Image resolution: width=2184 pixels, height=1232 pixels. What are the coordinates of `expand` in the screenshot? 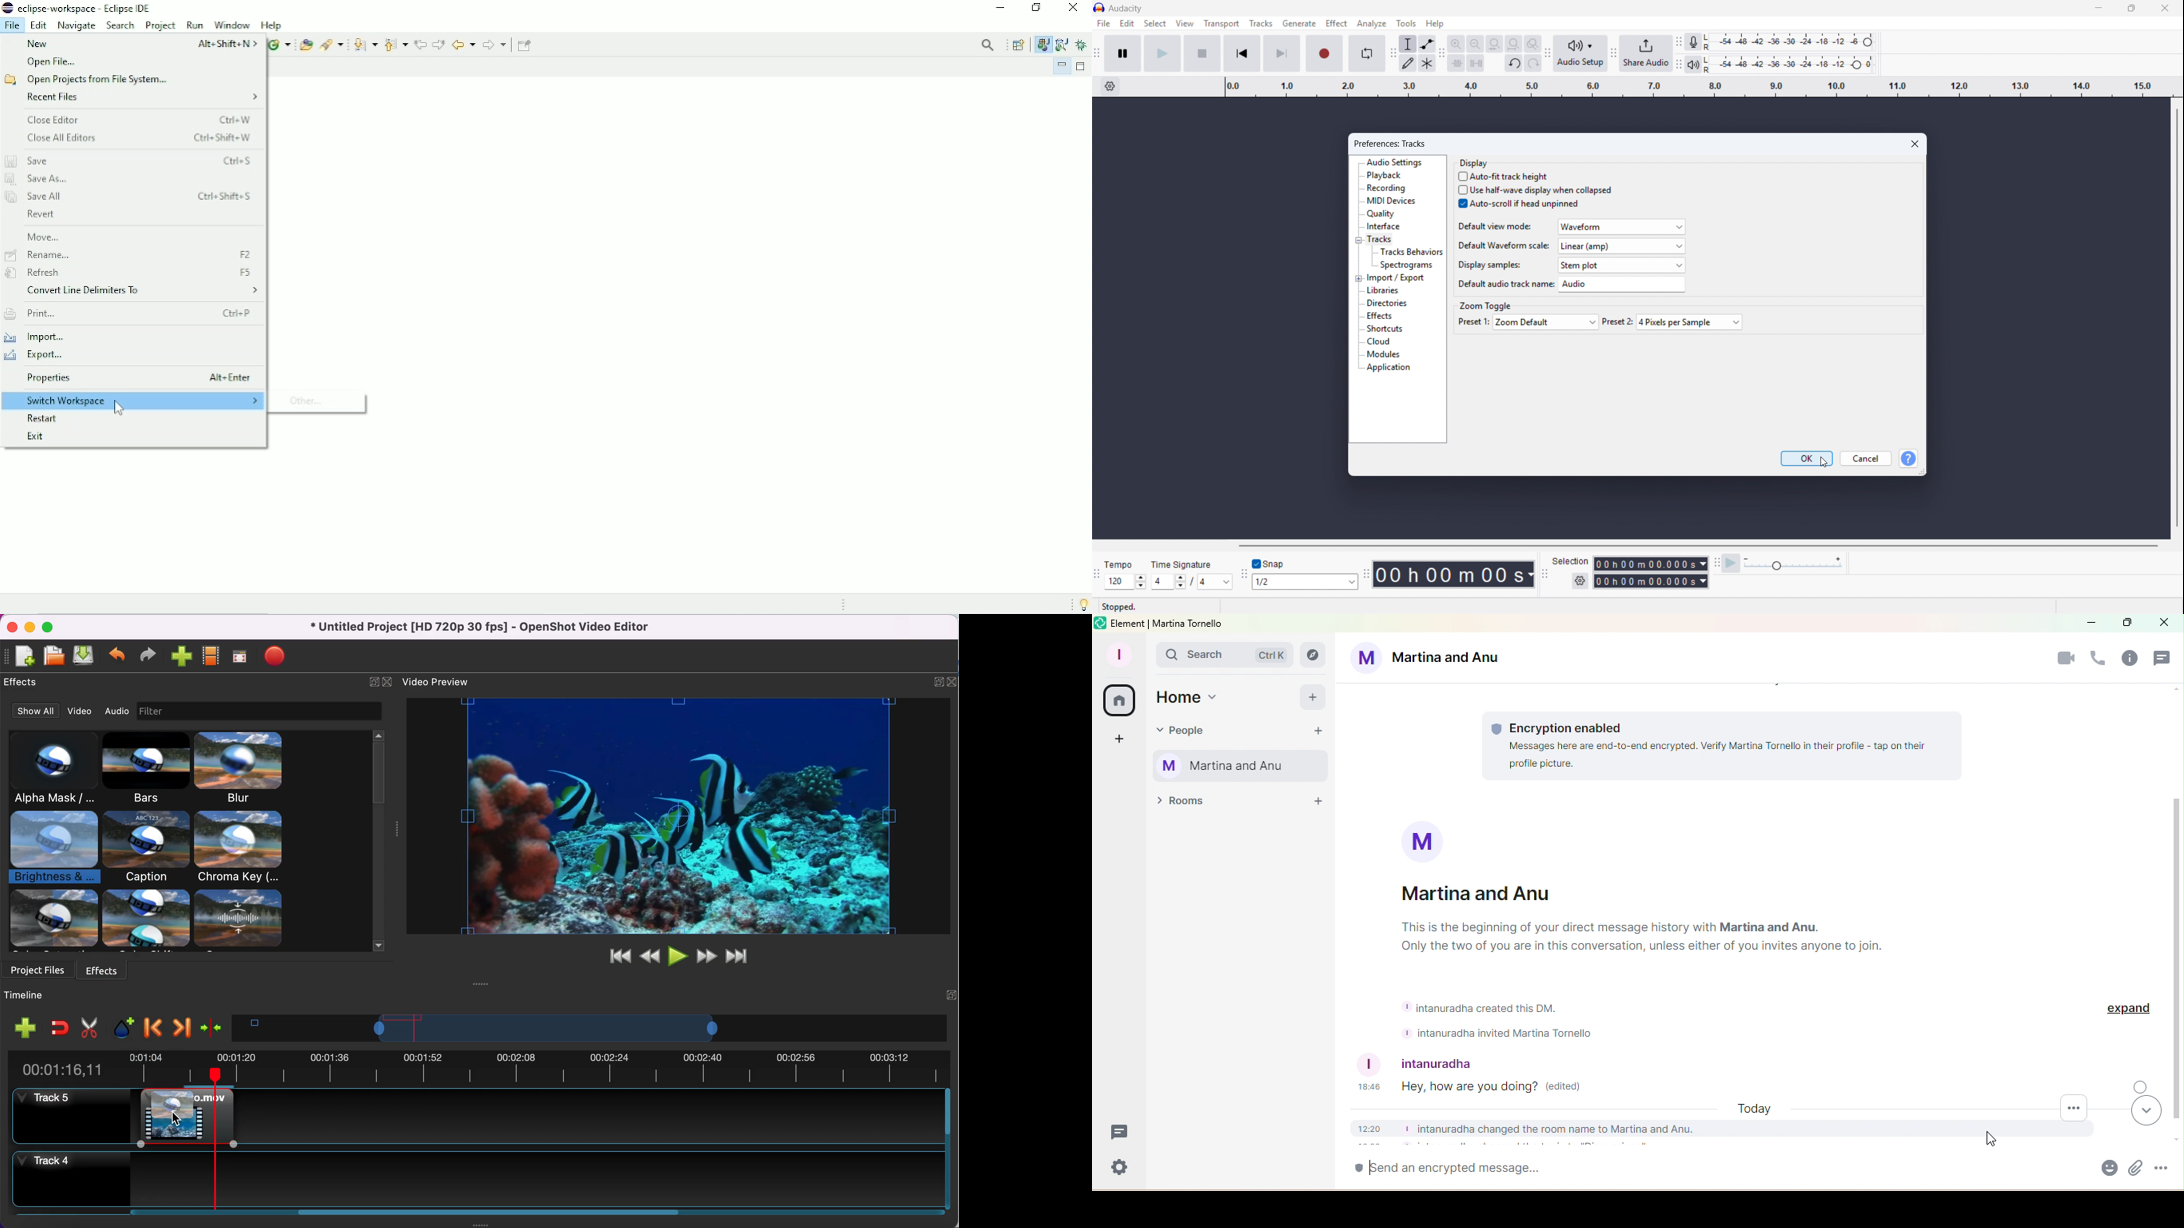 It's located at (1359, 278).